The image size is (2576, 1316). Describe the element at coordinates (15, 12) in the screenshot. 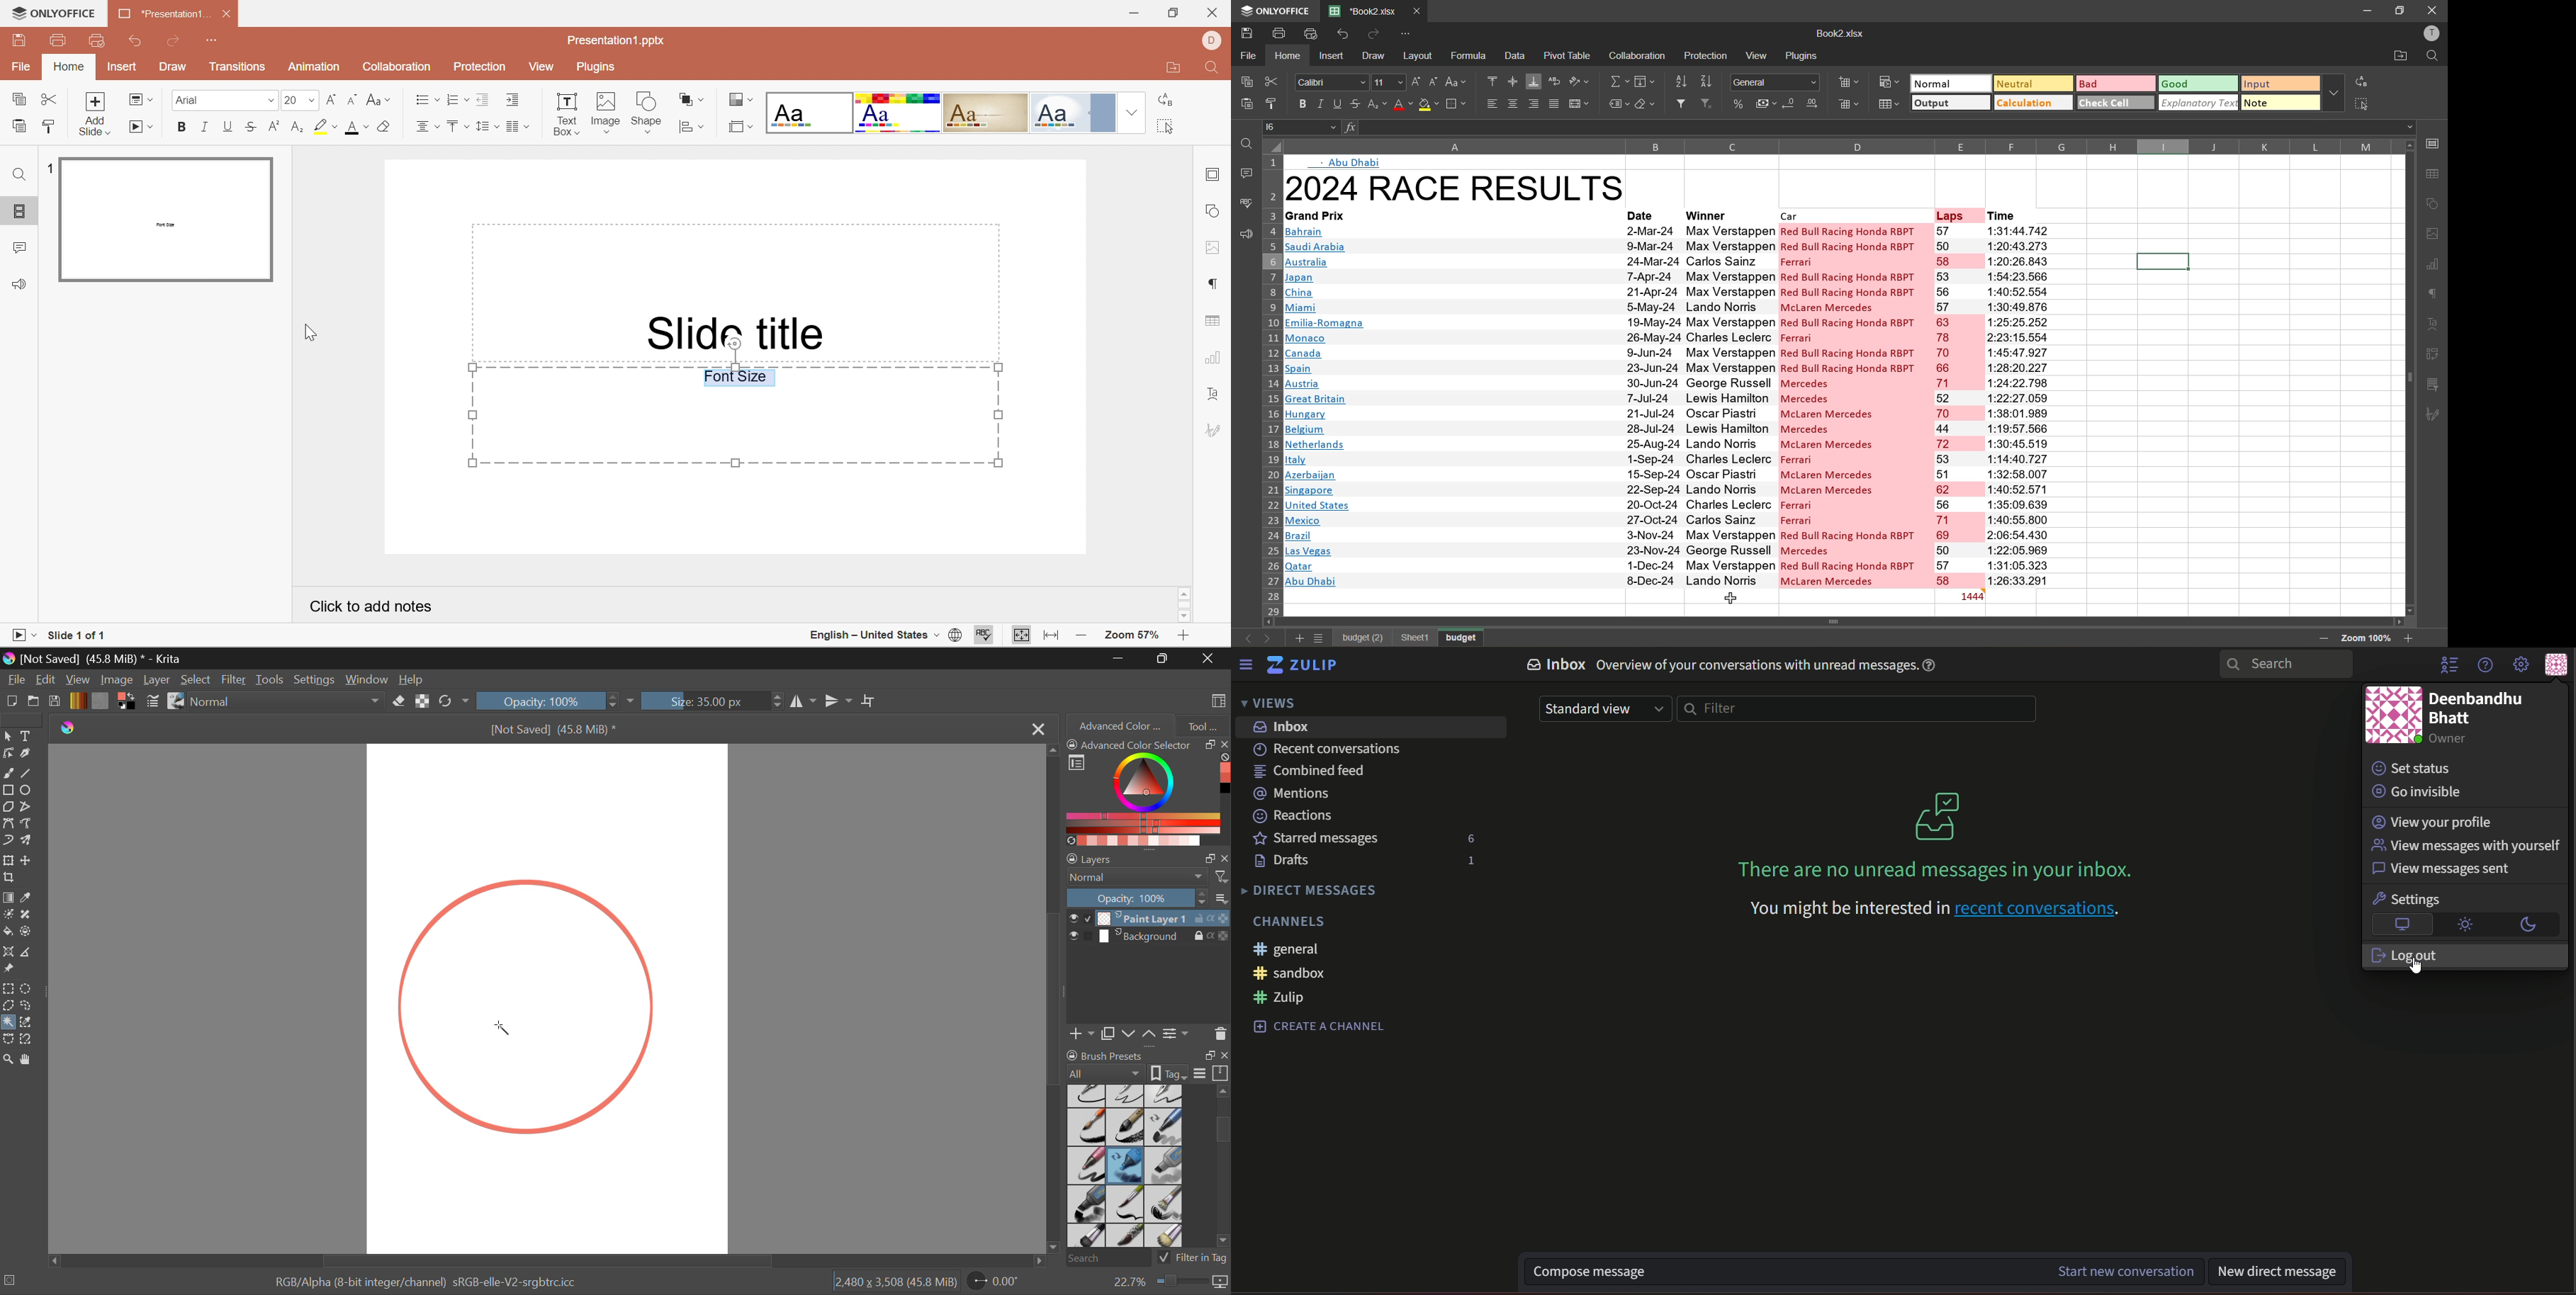

I see `logo` at that location.